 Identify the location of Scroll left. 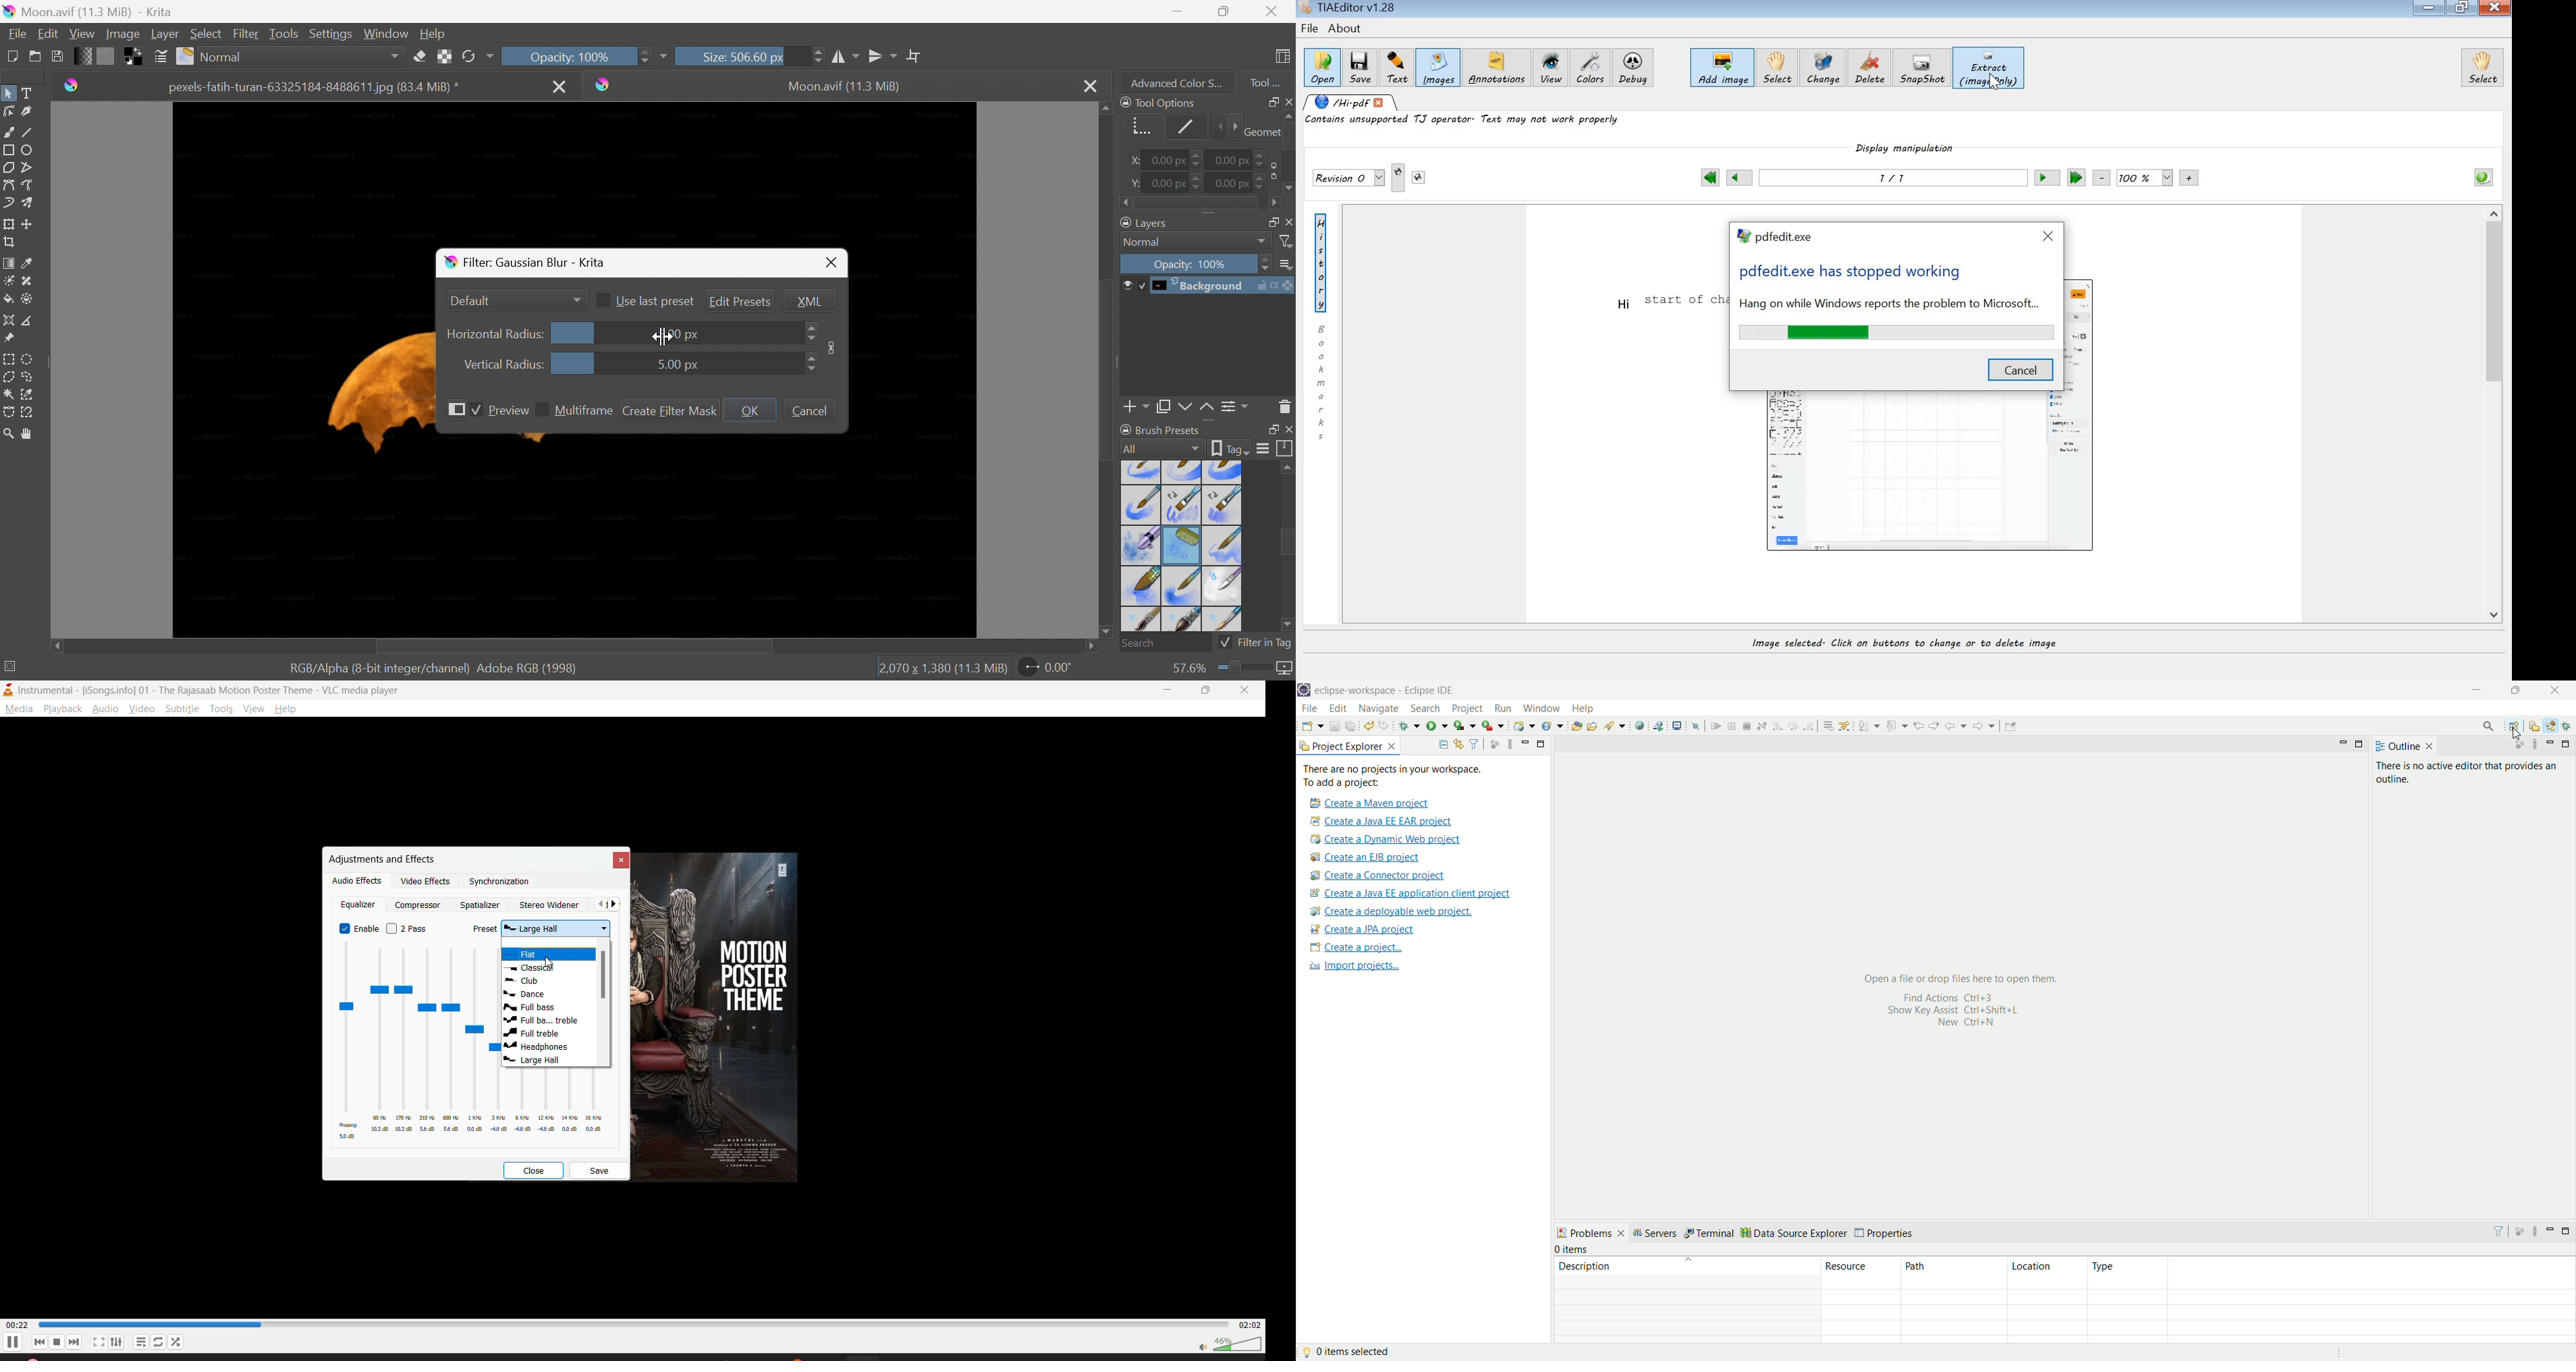
(1126, 203).